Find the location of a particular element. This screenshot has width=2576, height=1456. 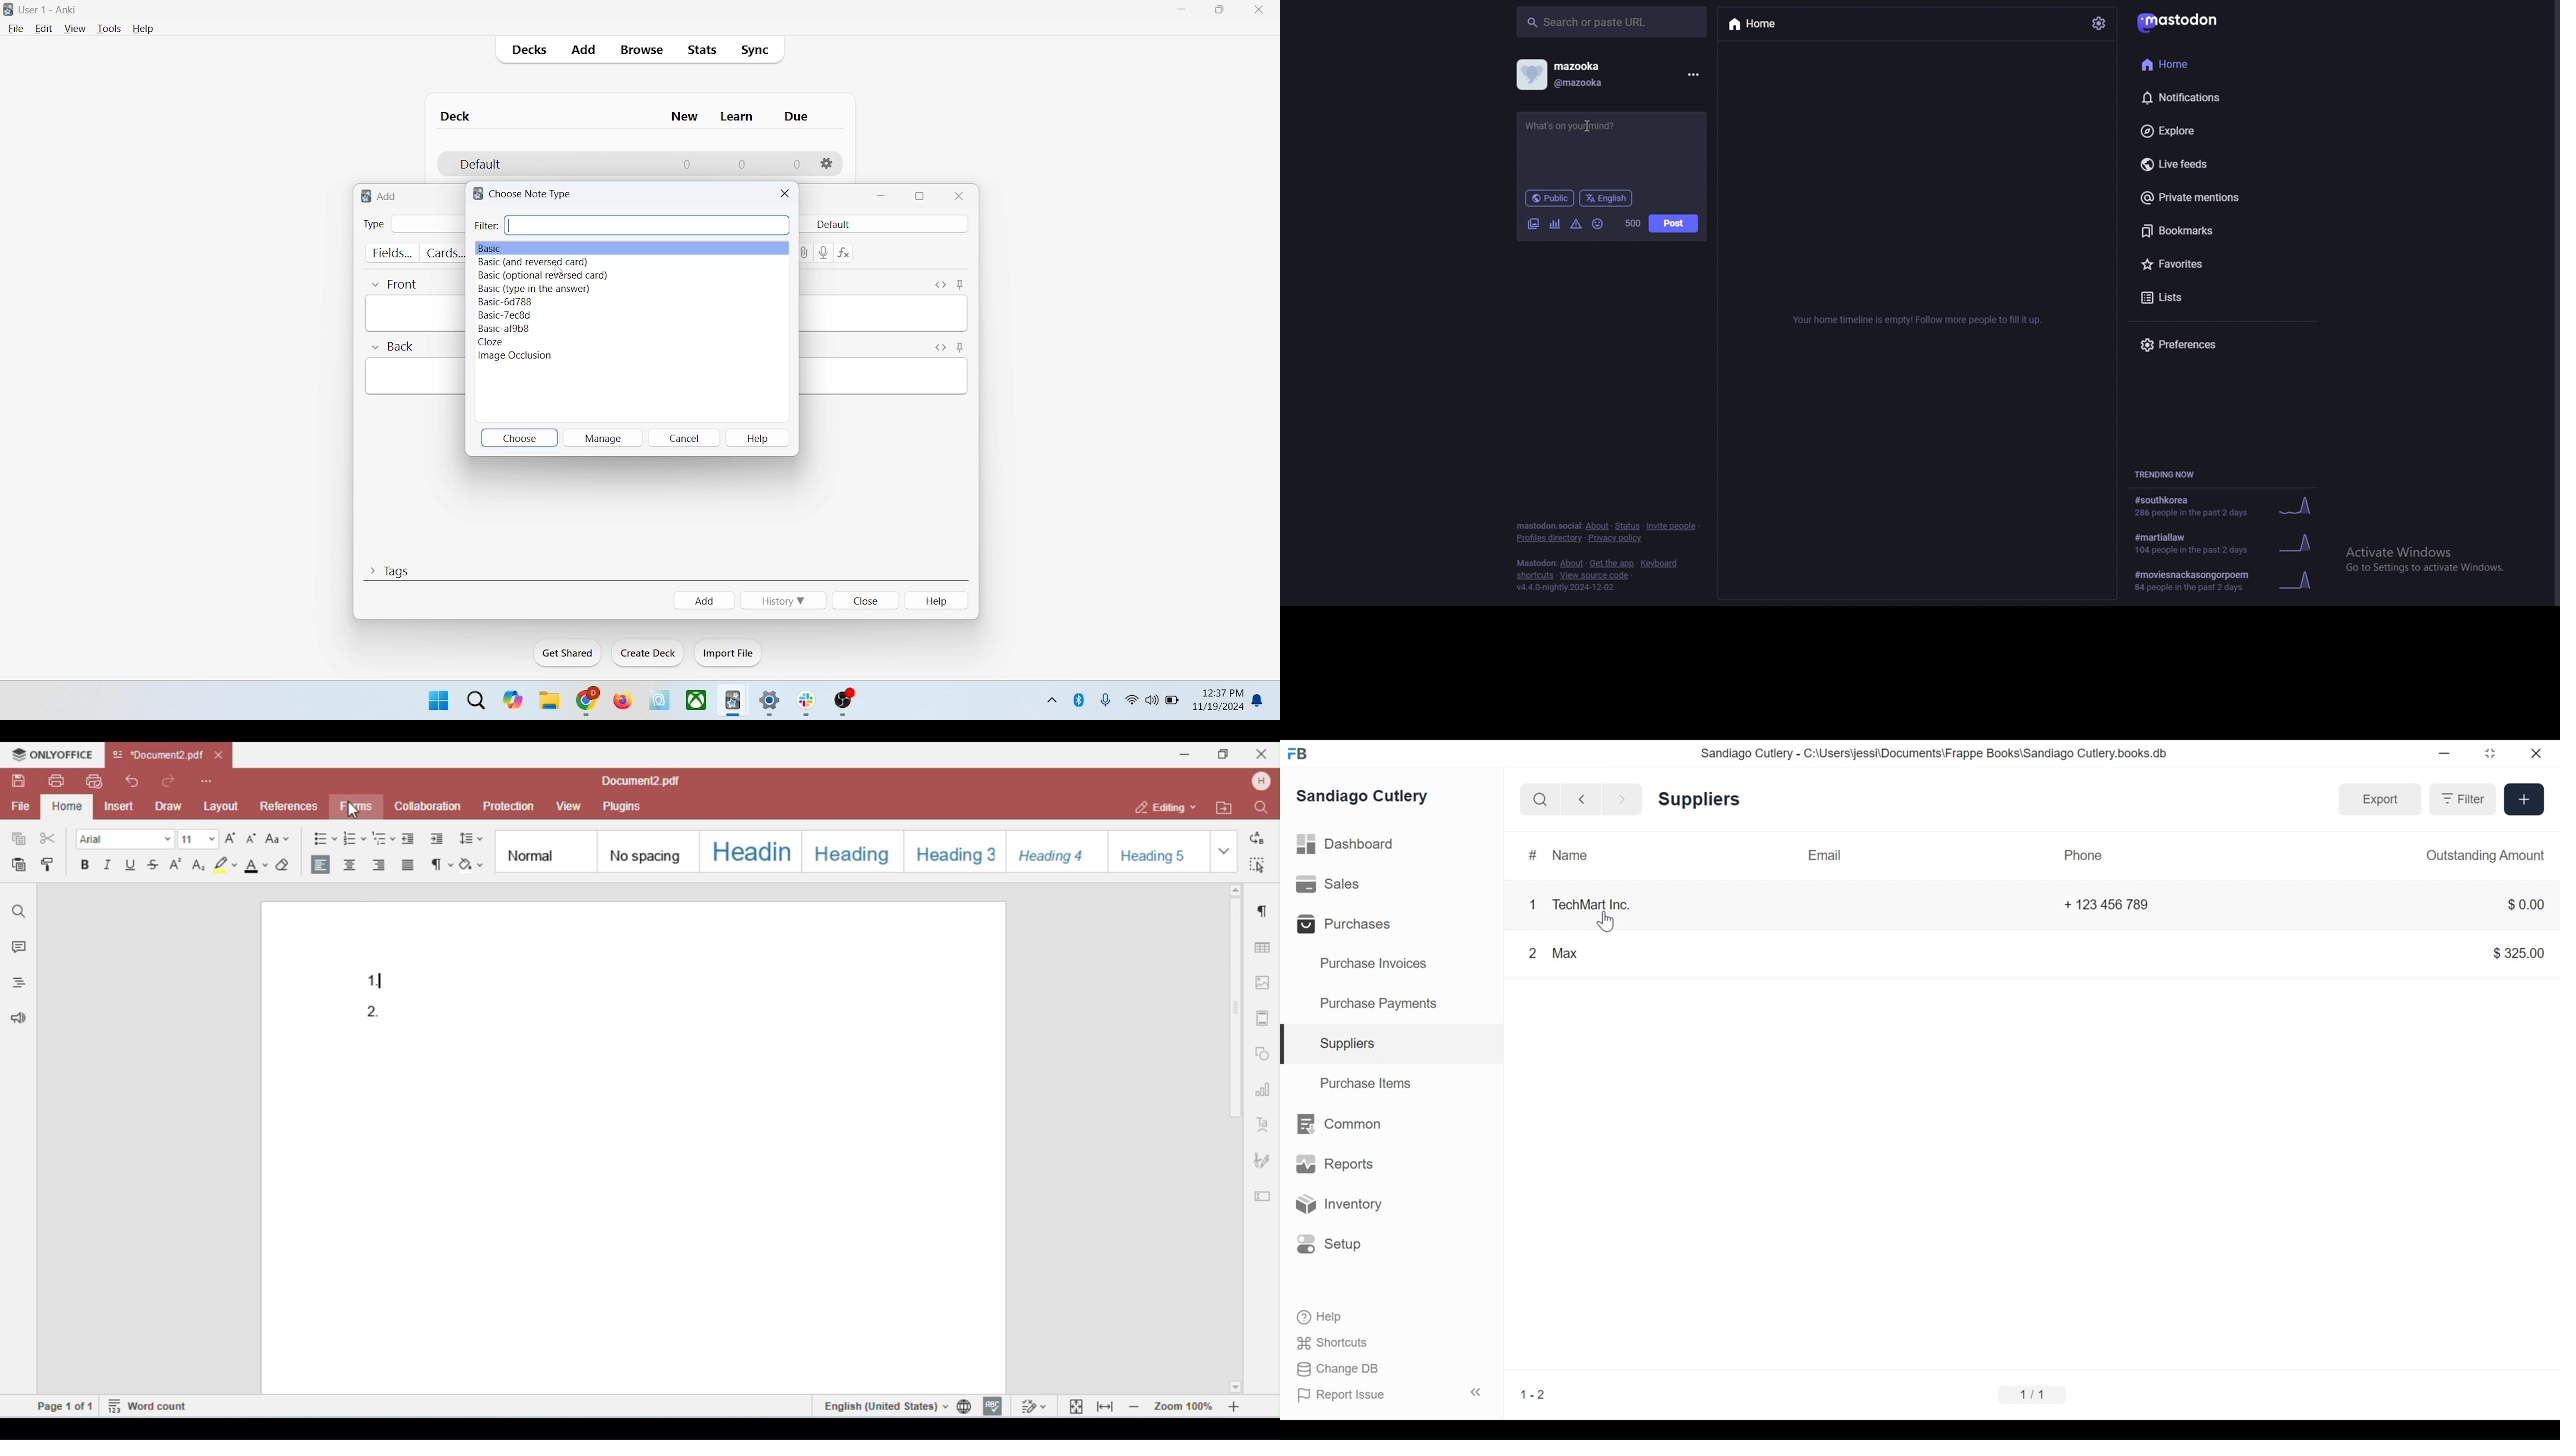

audience is located at coordinates (1550, 198).